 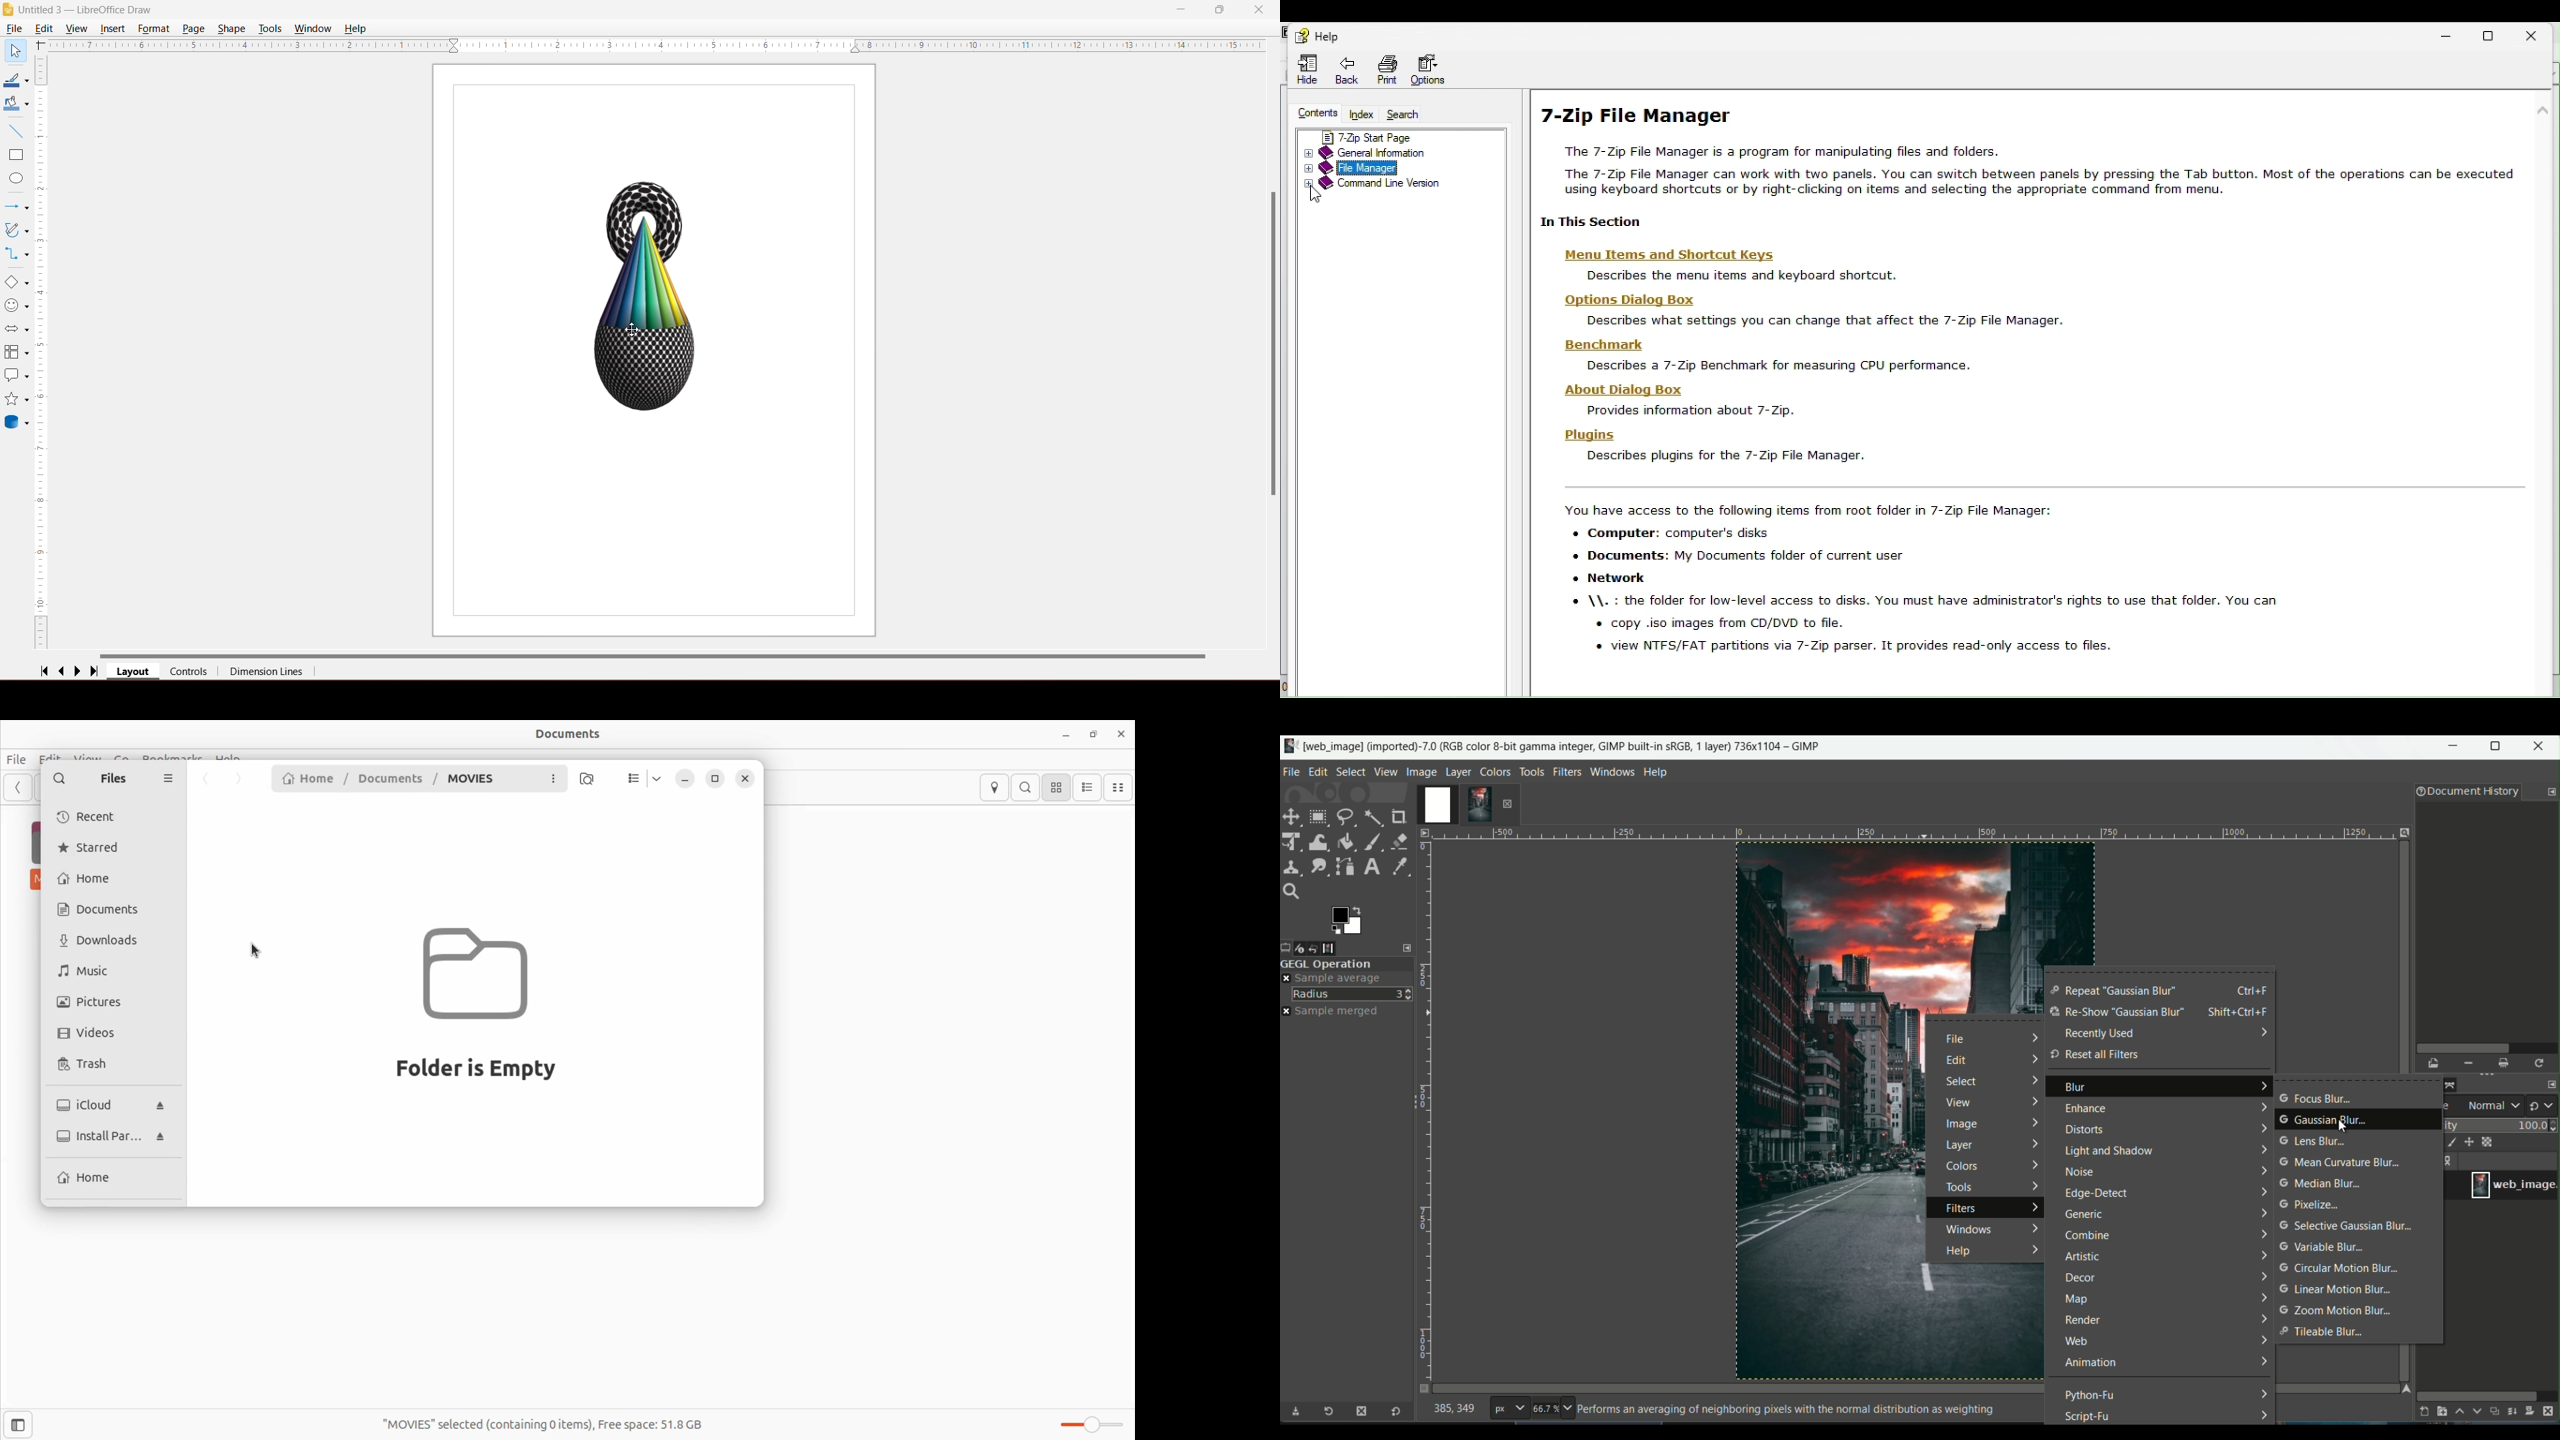 What do you see at coordinates (17, 253) in the screenshot?
I see `Connectors` at bounding box center [17, 253].